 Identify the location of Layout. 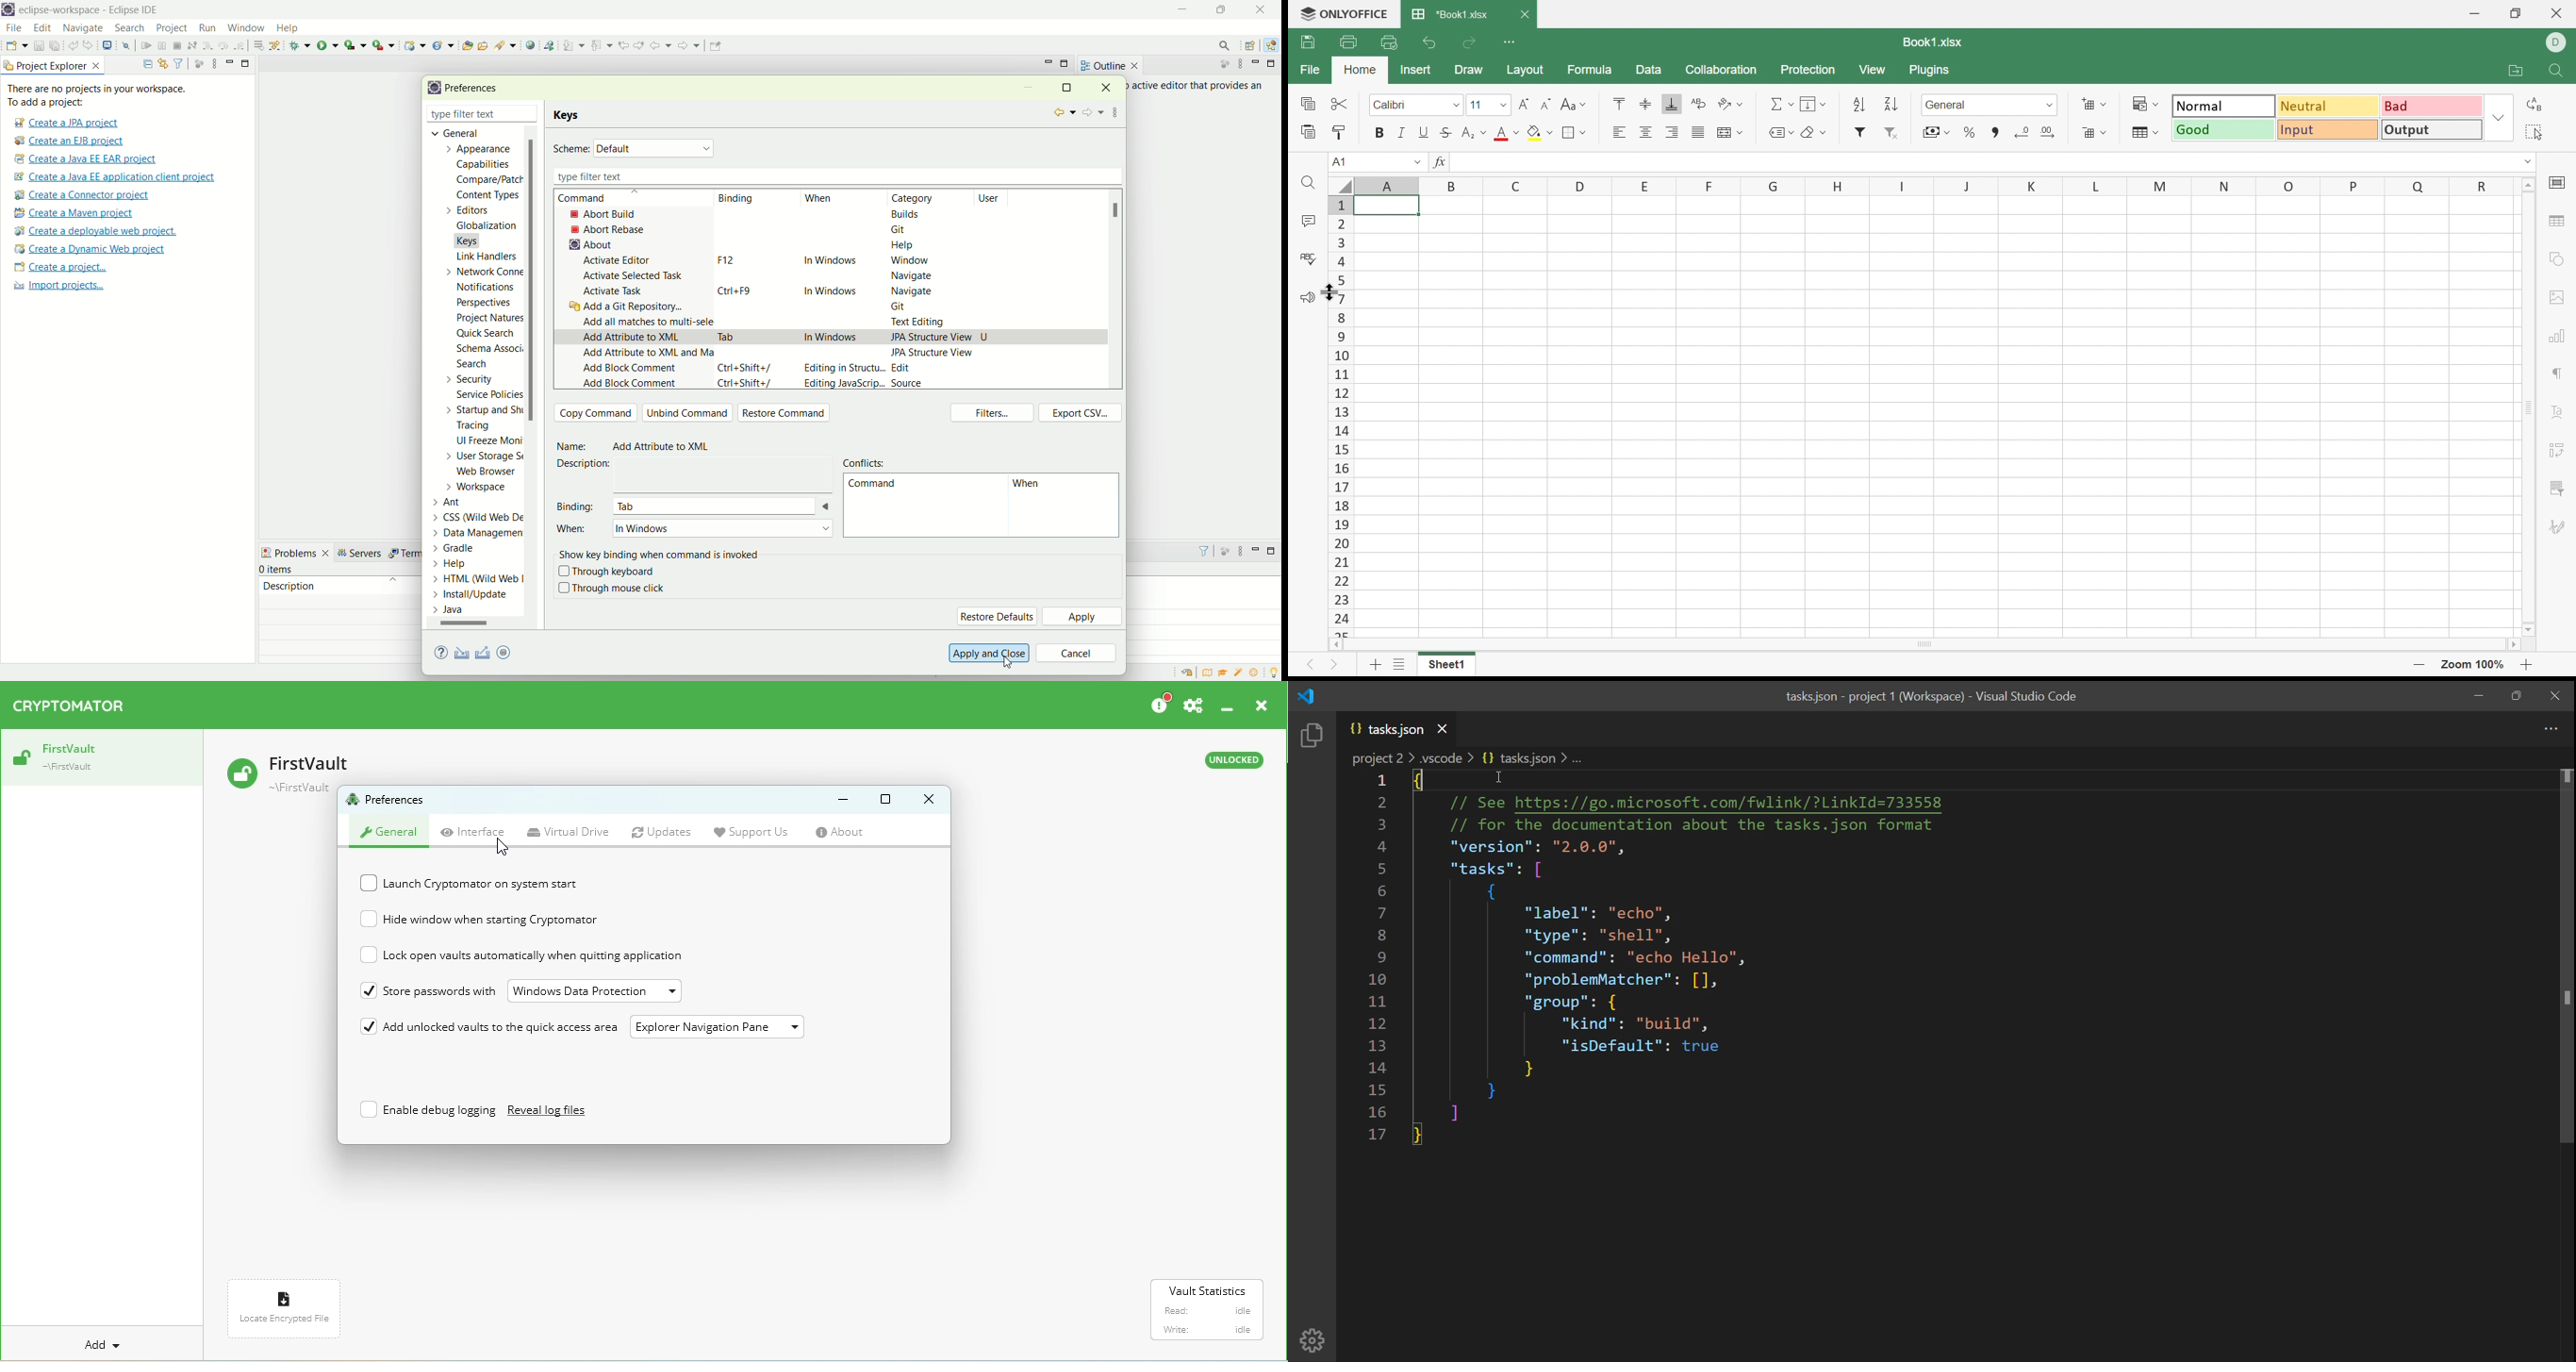
(1525, 68).